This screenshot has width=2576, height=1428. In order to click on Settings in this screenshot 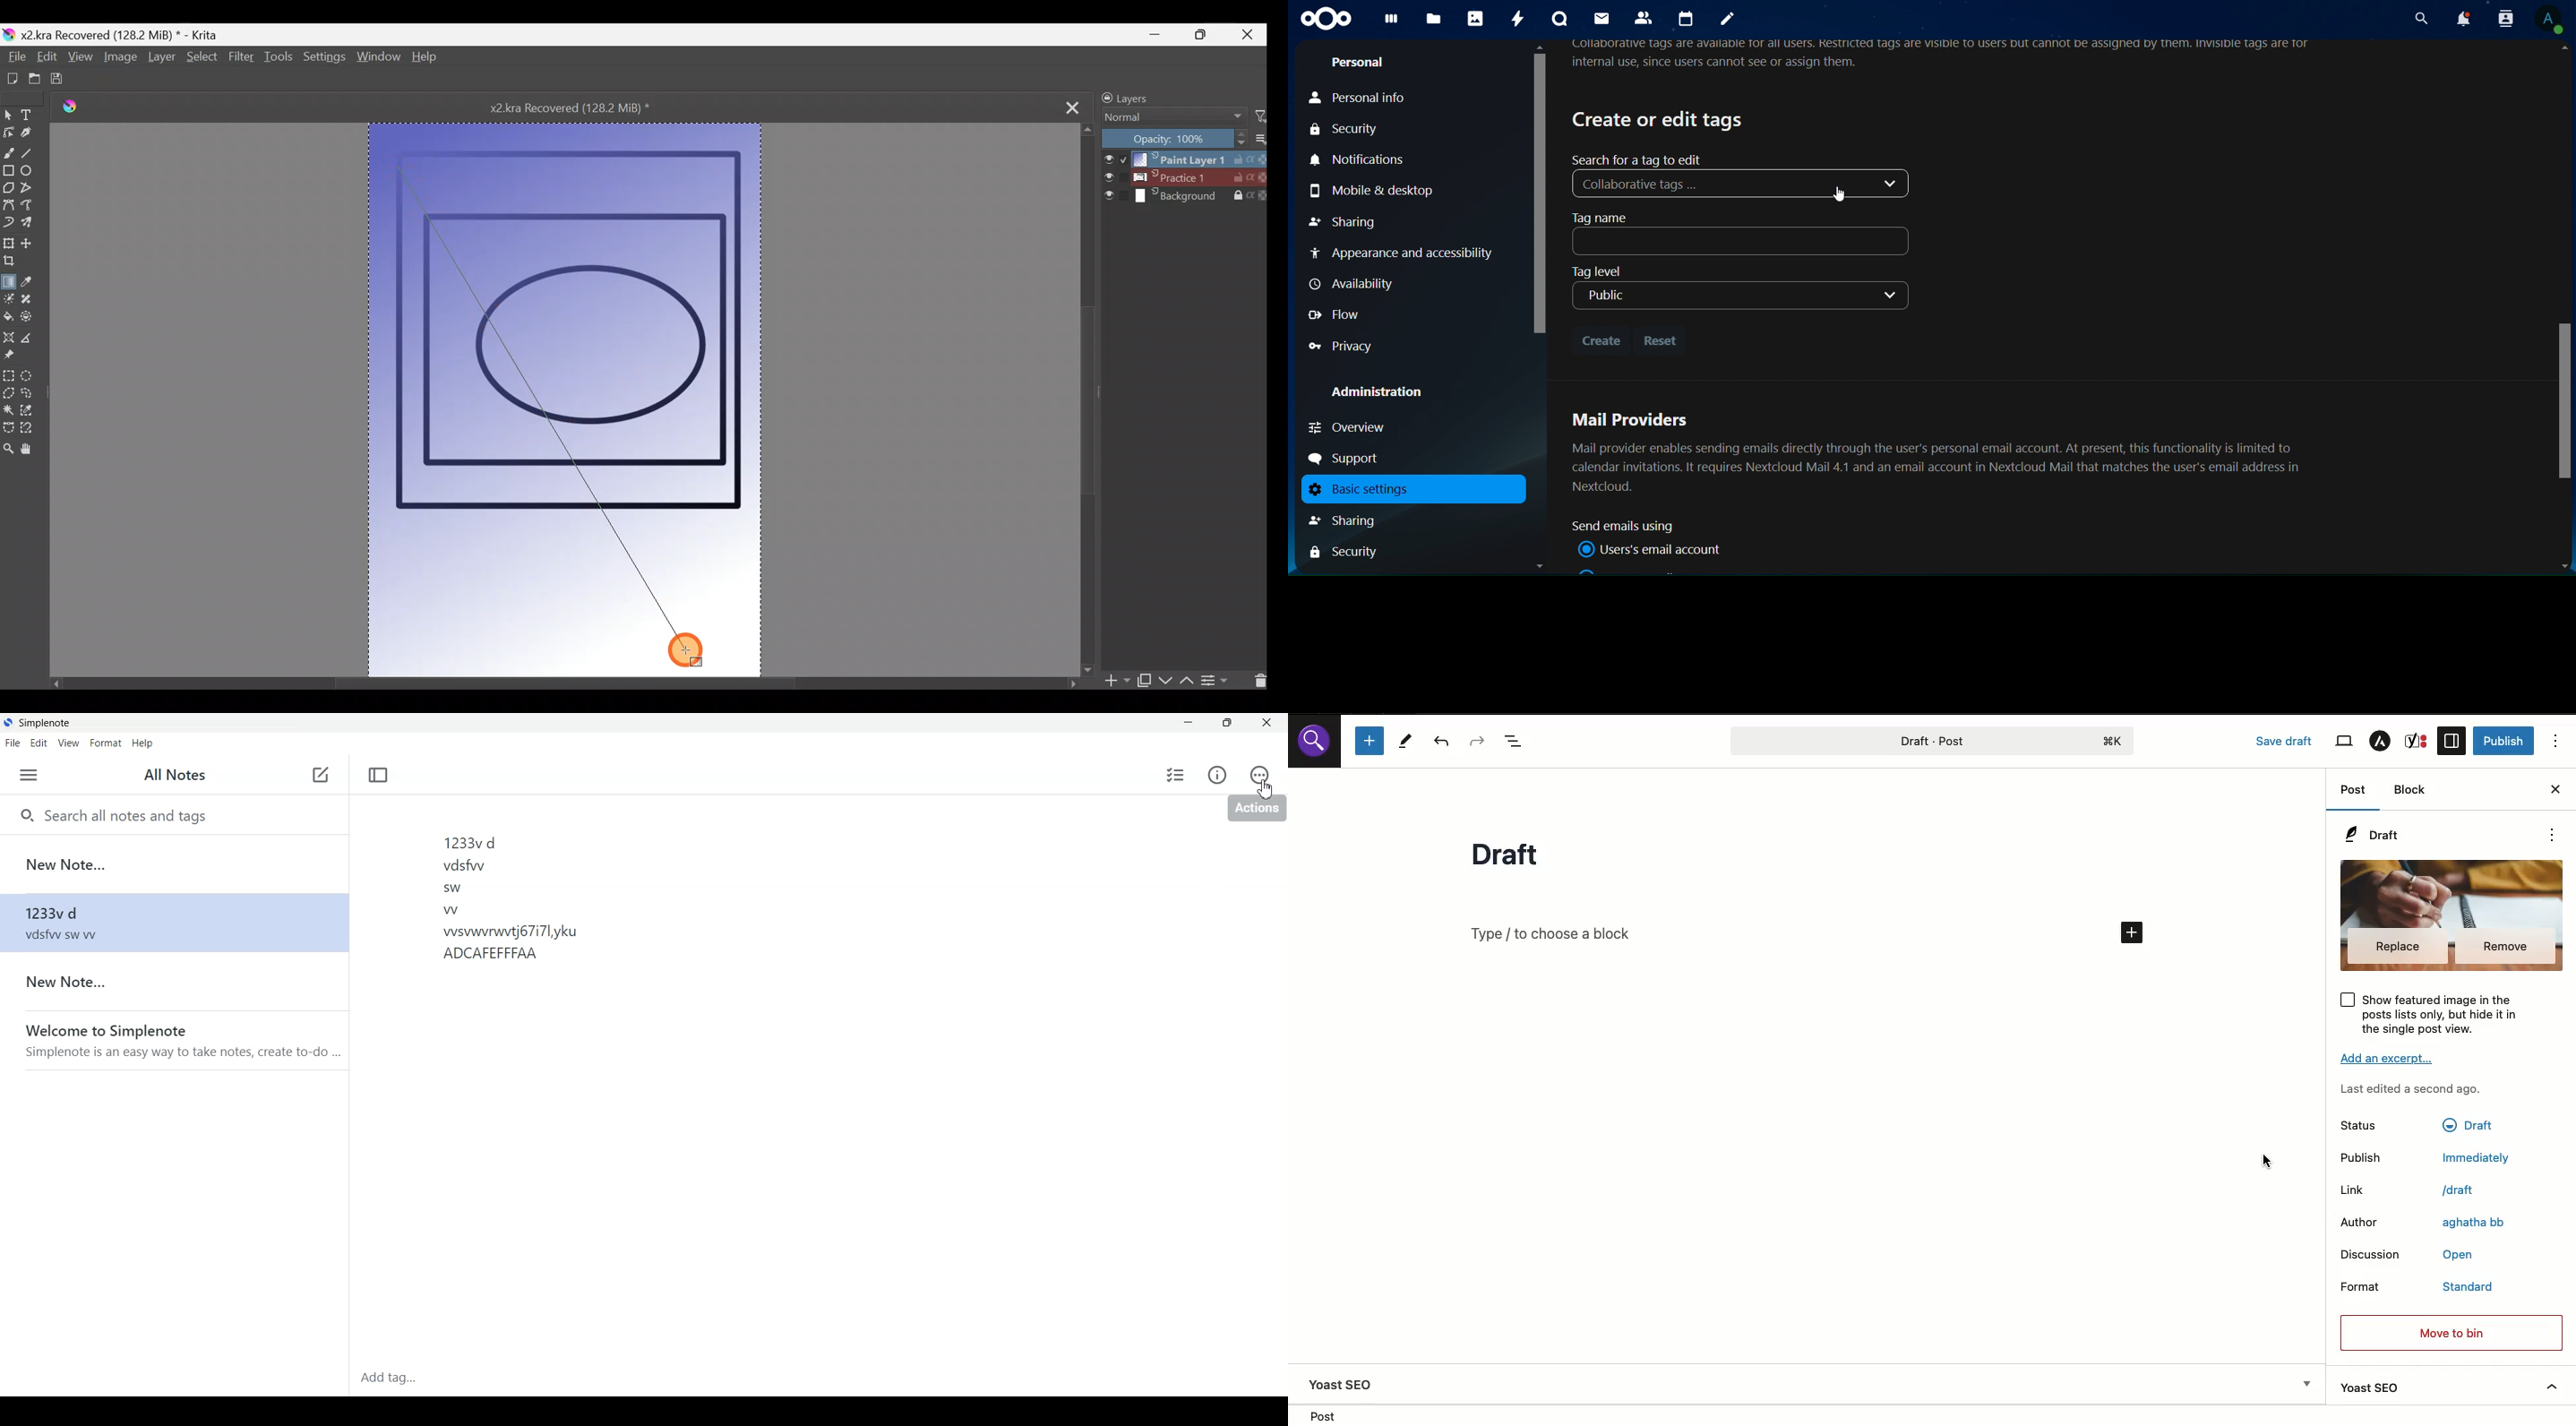, I will do `click(325, 61)`.